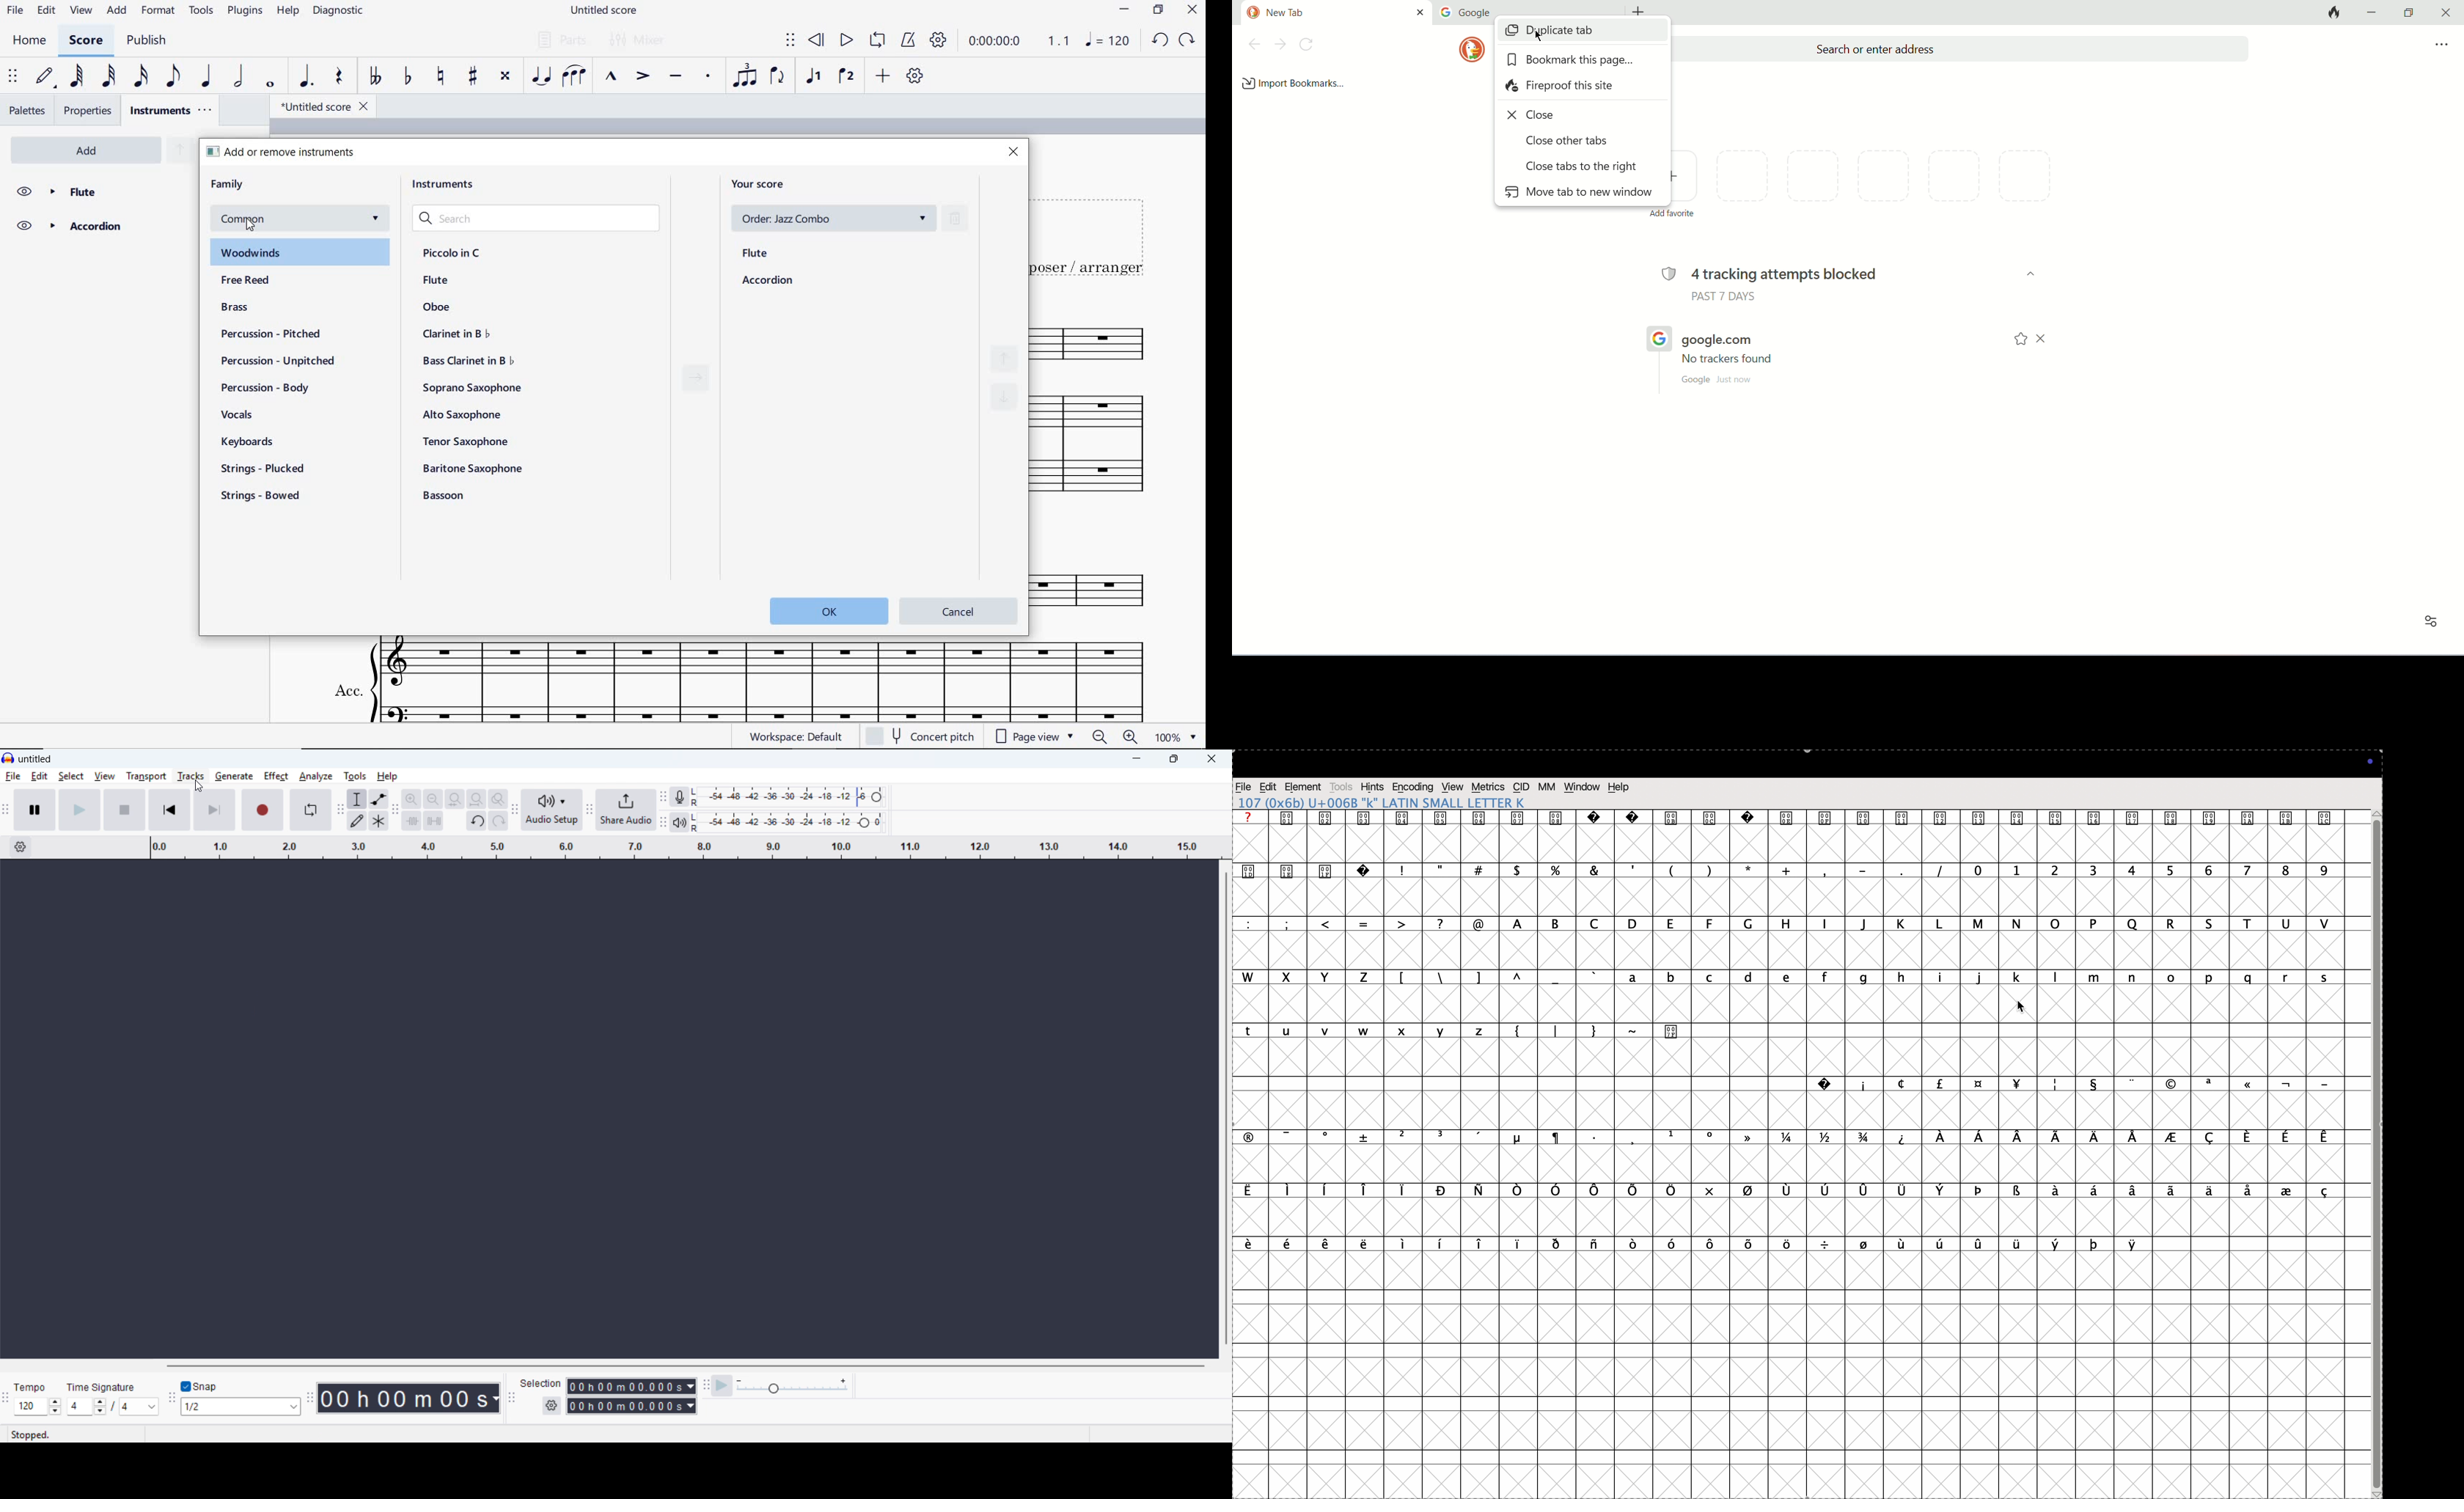 Image resolution: width=2464 pixels, height=1512 pixels. Describe the element at coordinates (6, 1398) in the screenshot. I see `time signature toolbar` at that location.